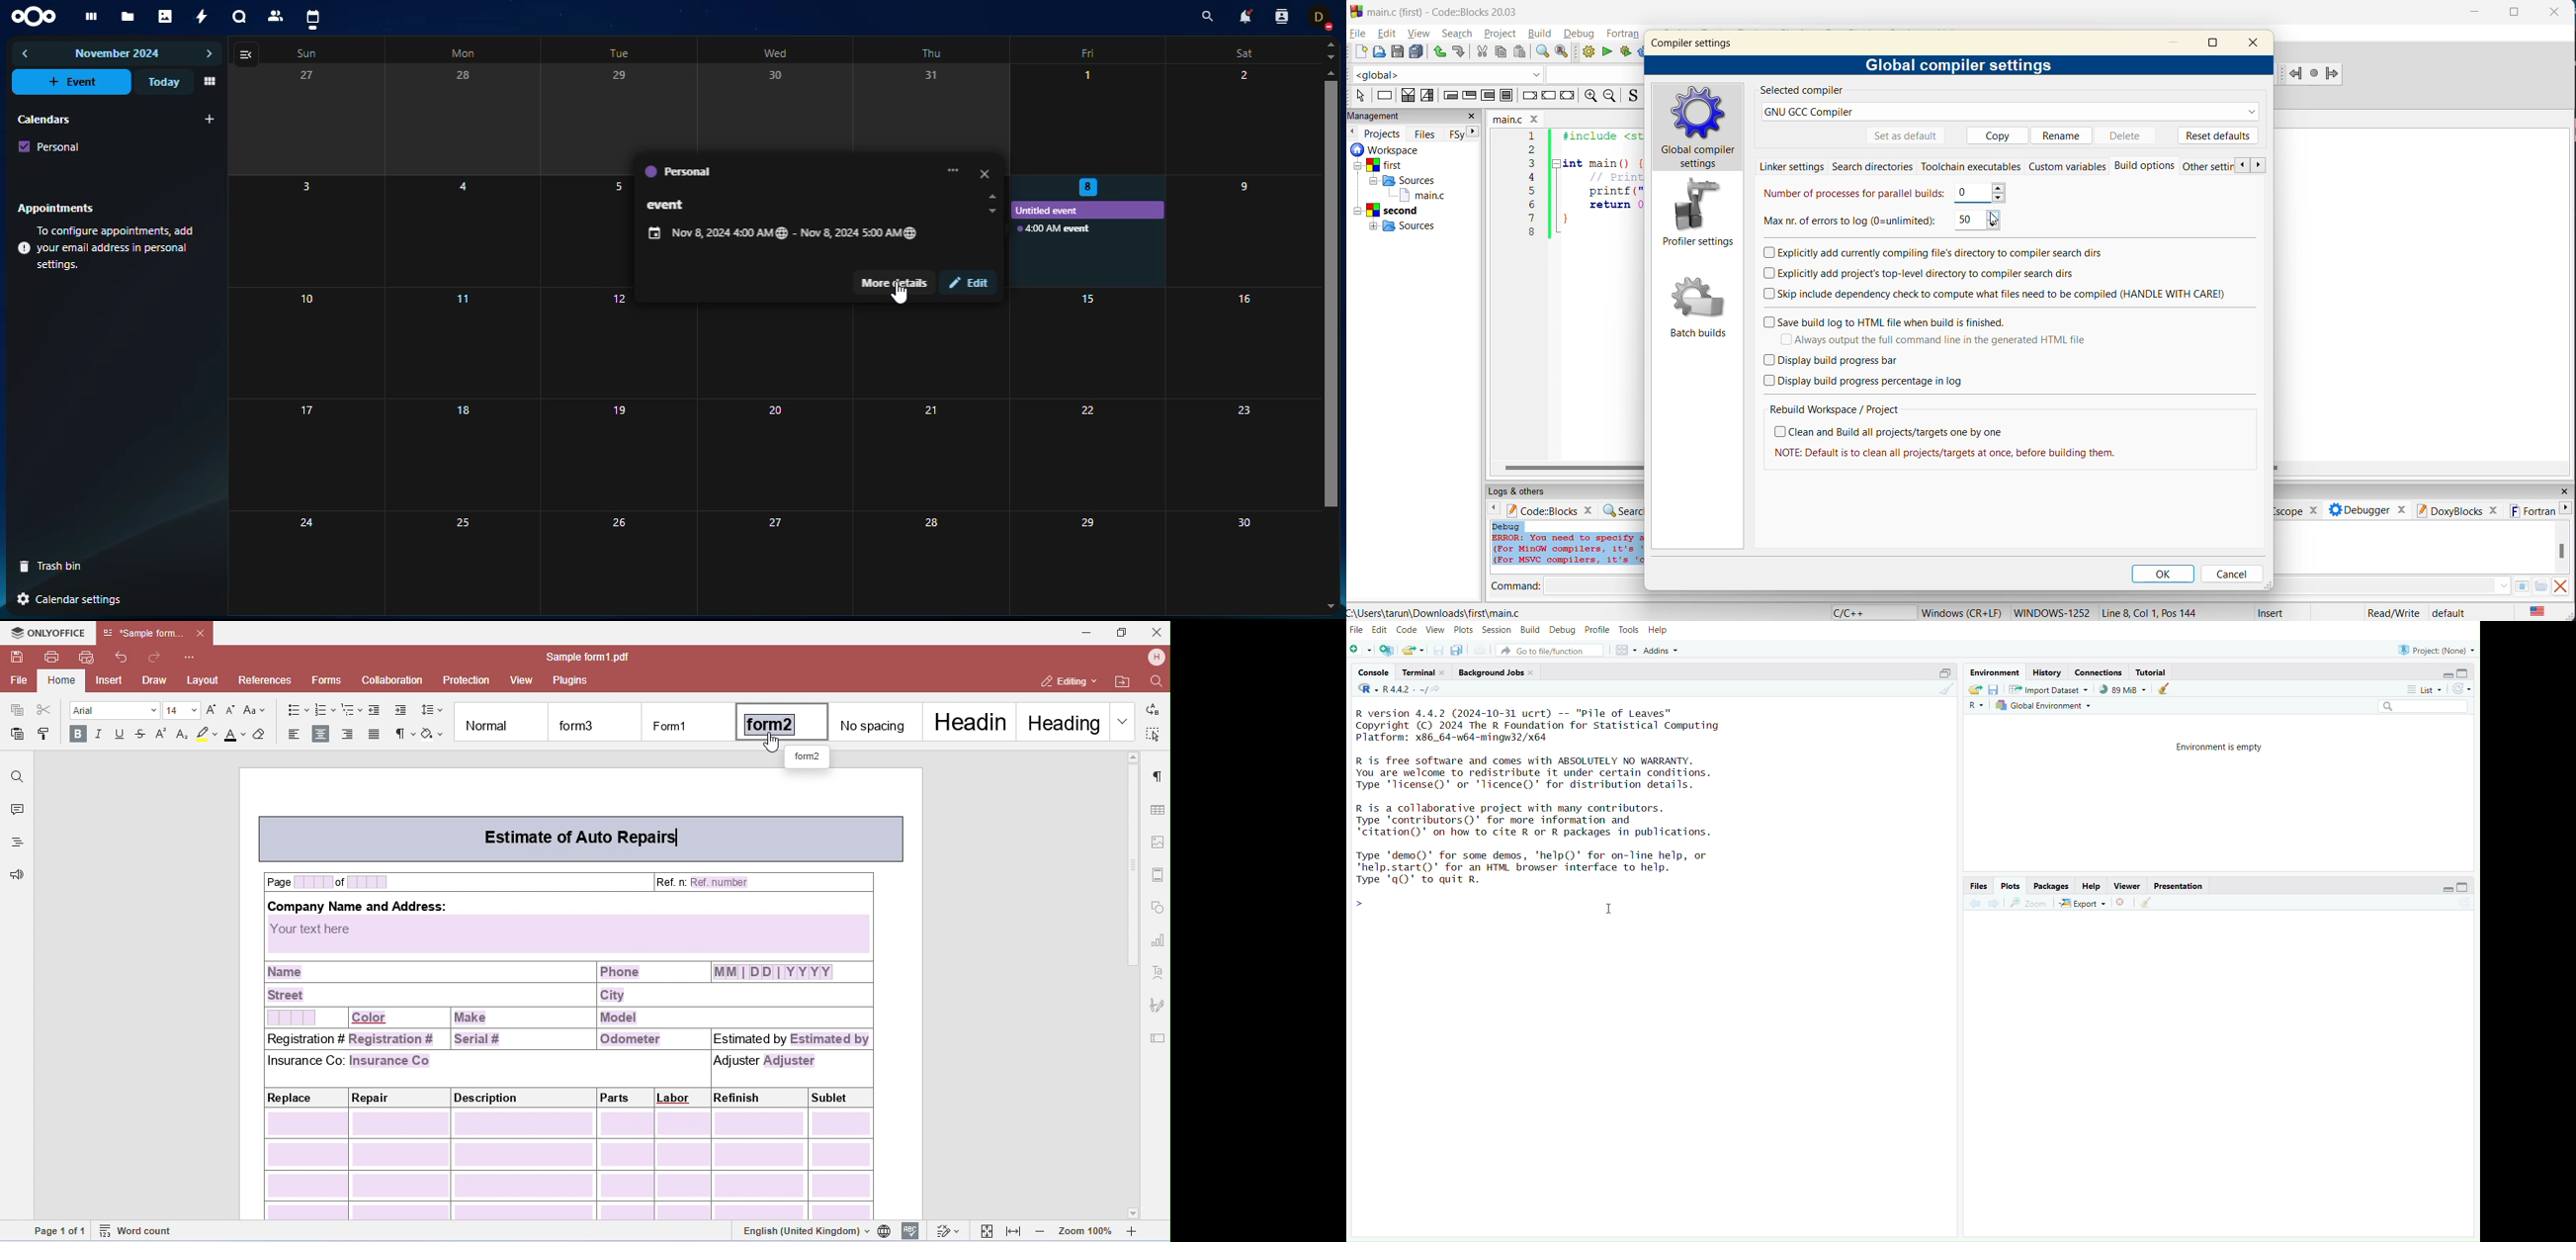 The height and width of the screenshot is (1260, 2576). Describe the element at coordinates (2063, 136) in the screenshot. I see `rename` at that location.